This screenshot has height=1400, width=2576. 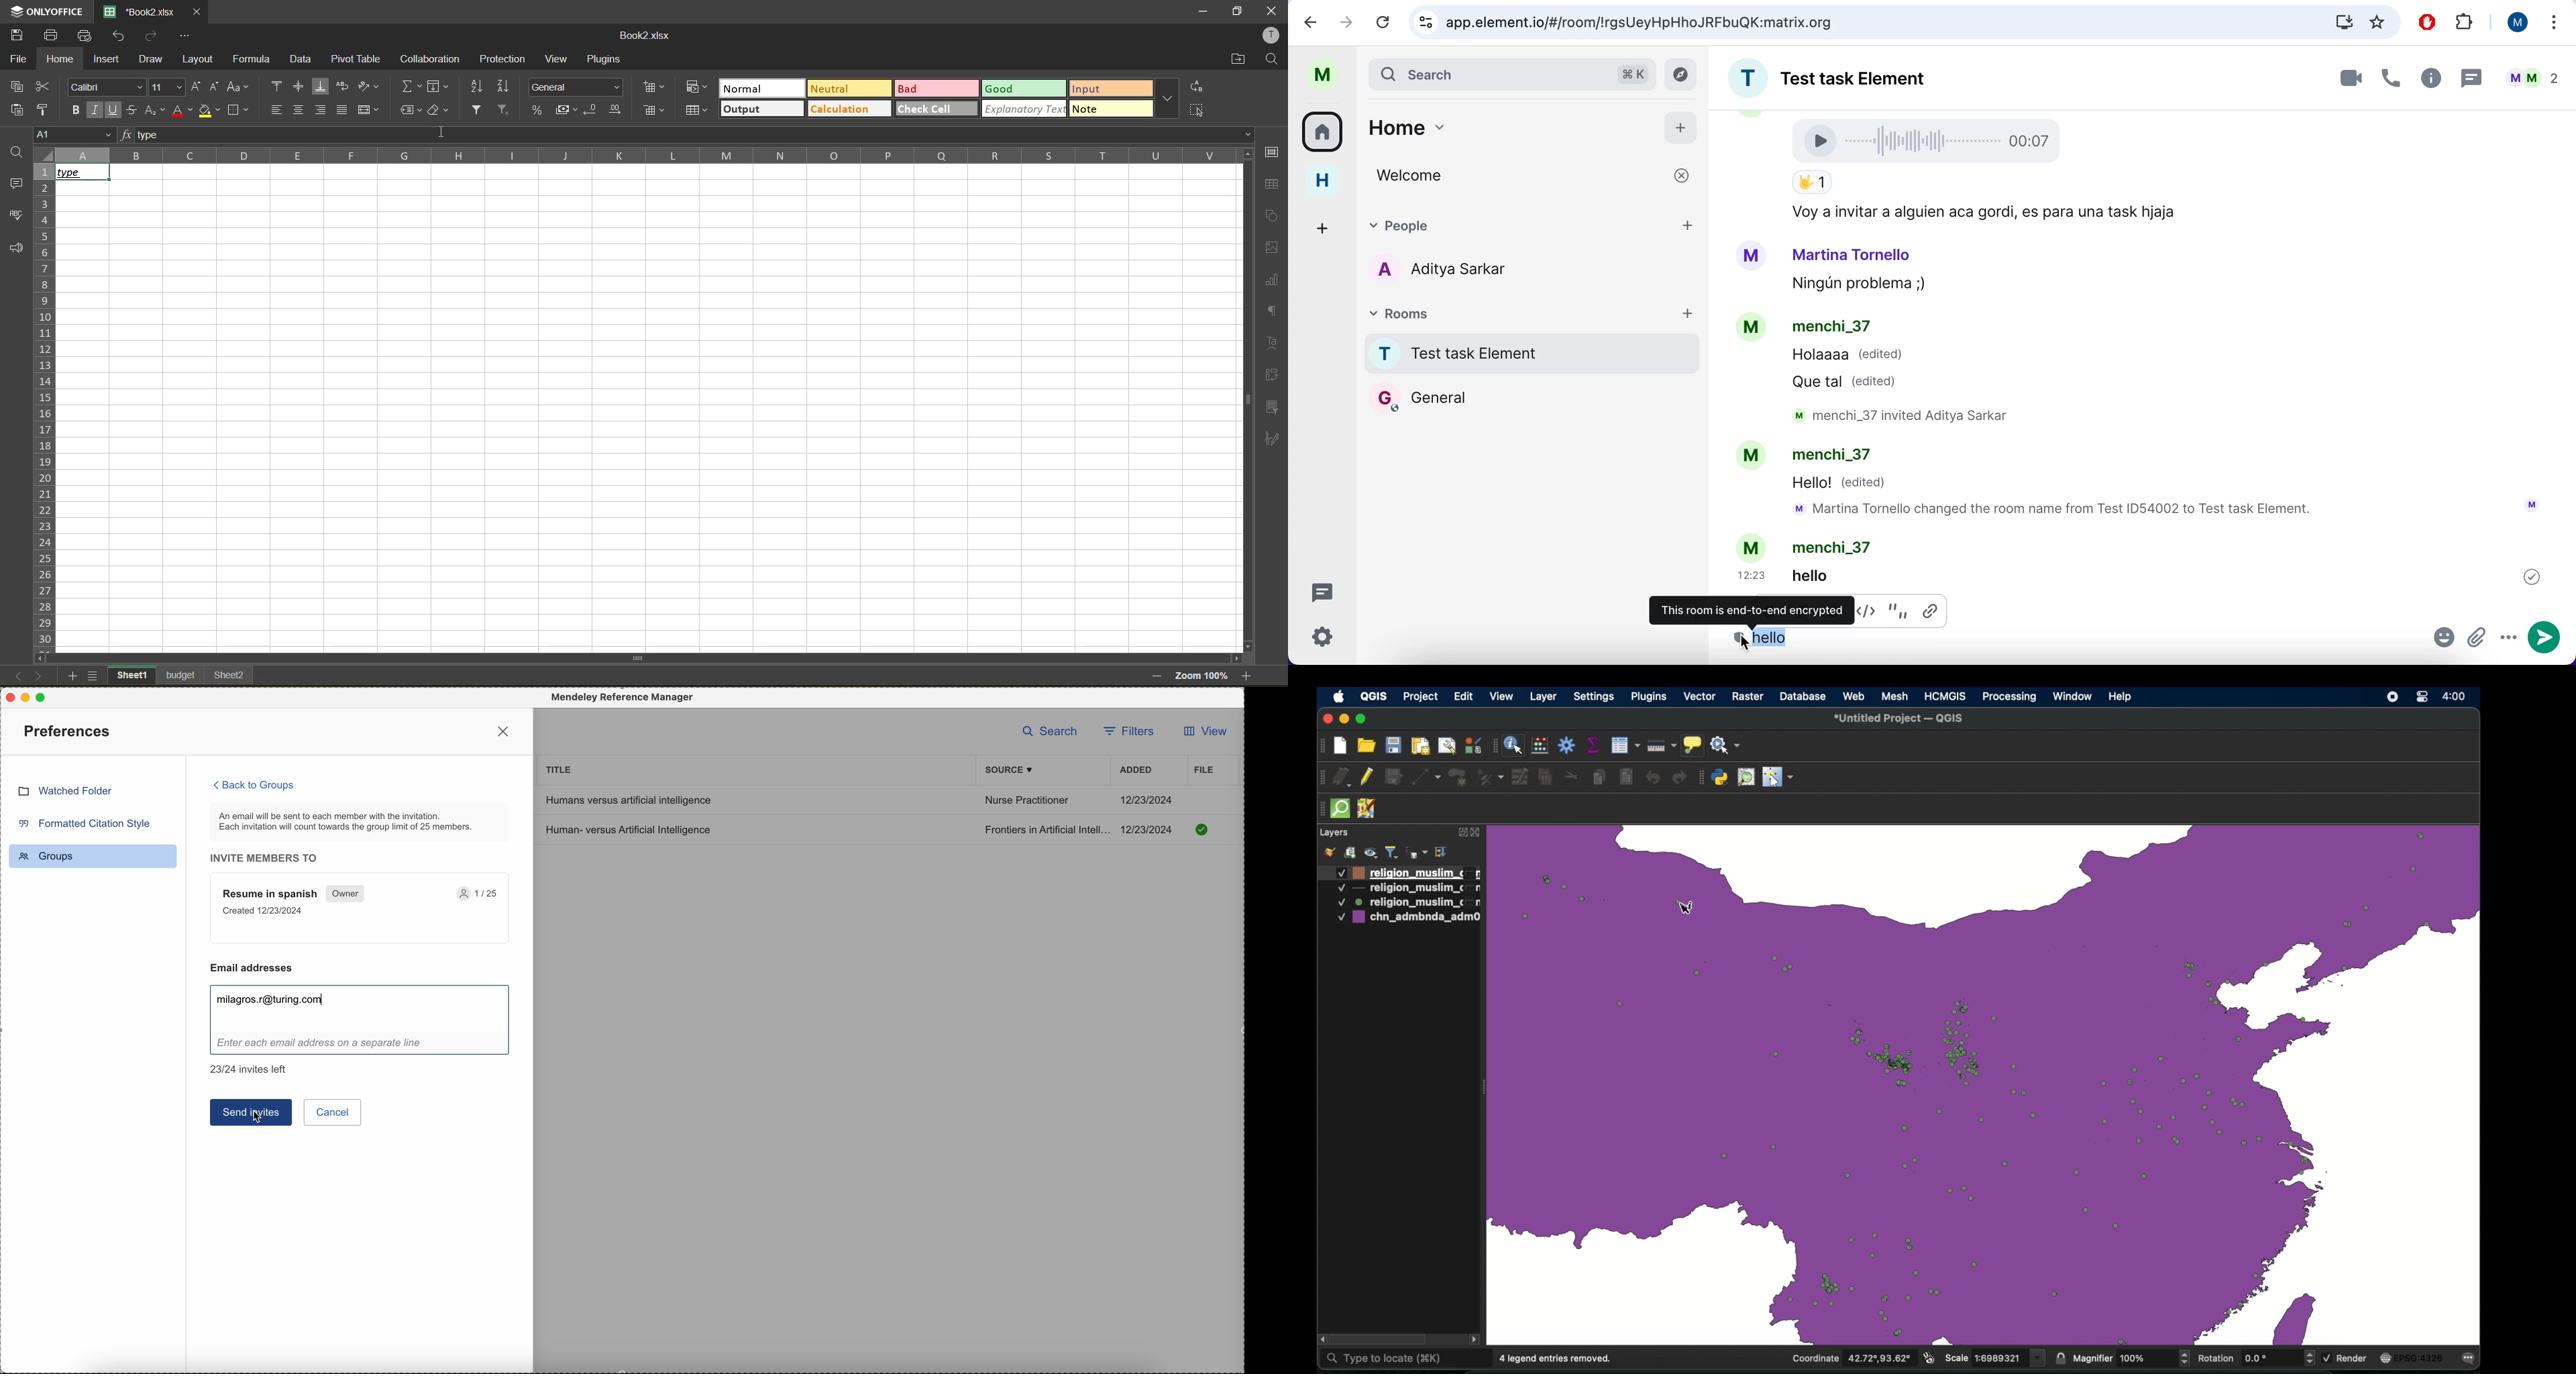 What do you see at coordinates (181, 112) in the screenshot?
I see `font color` at bounding box center [181, 112].